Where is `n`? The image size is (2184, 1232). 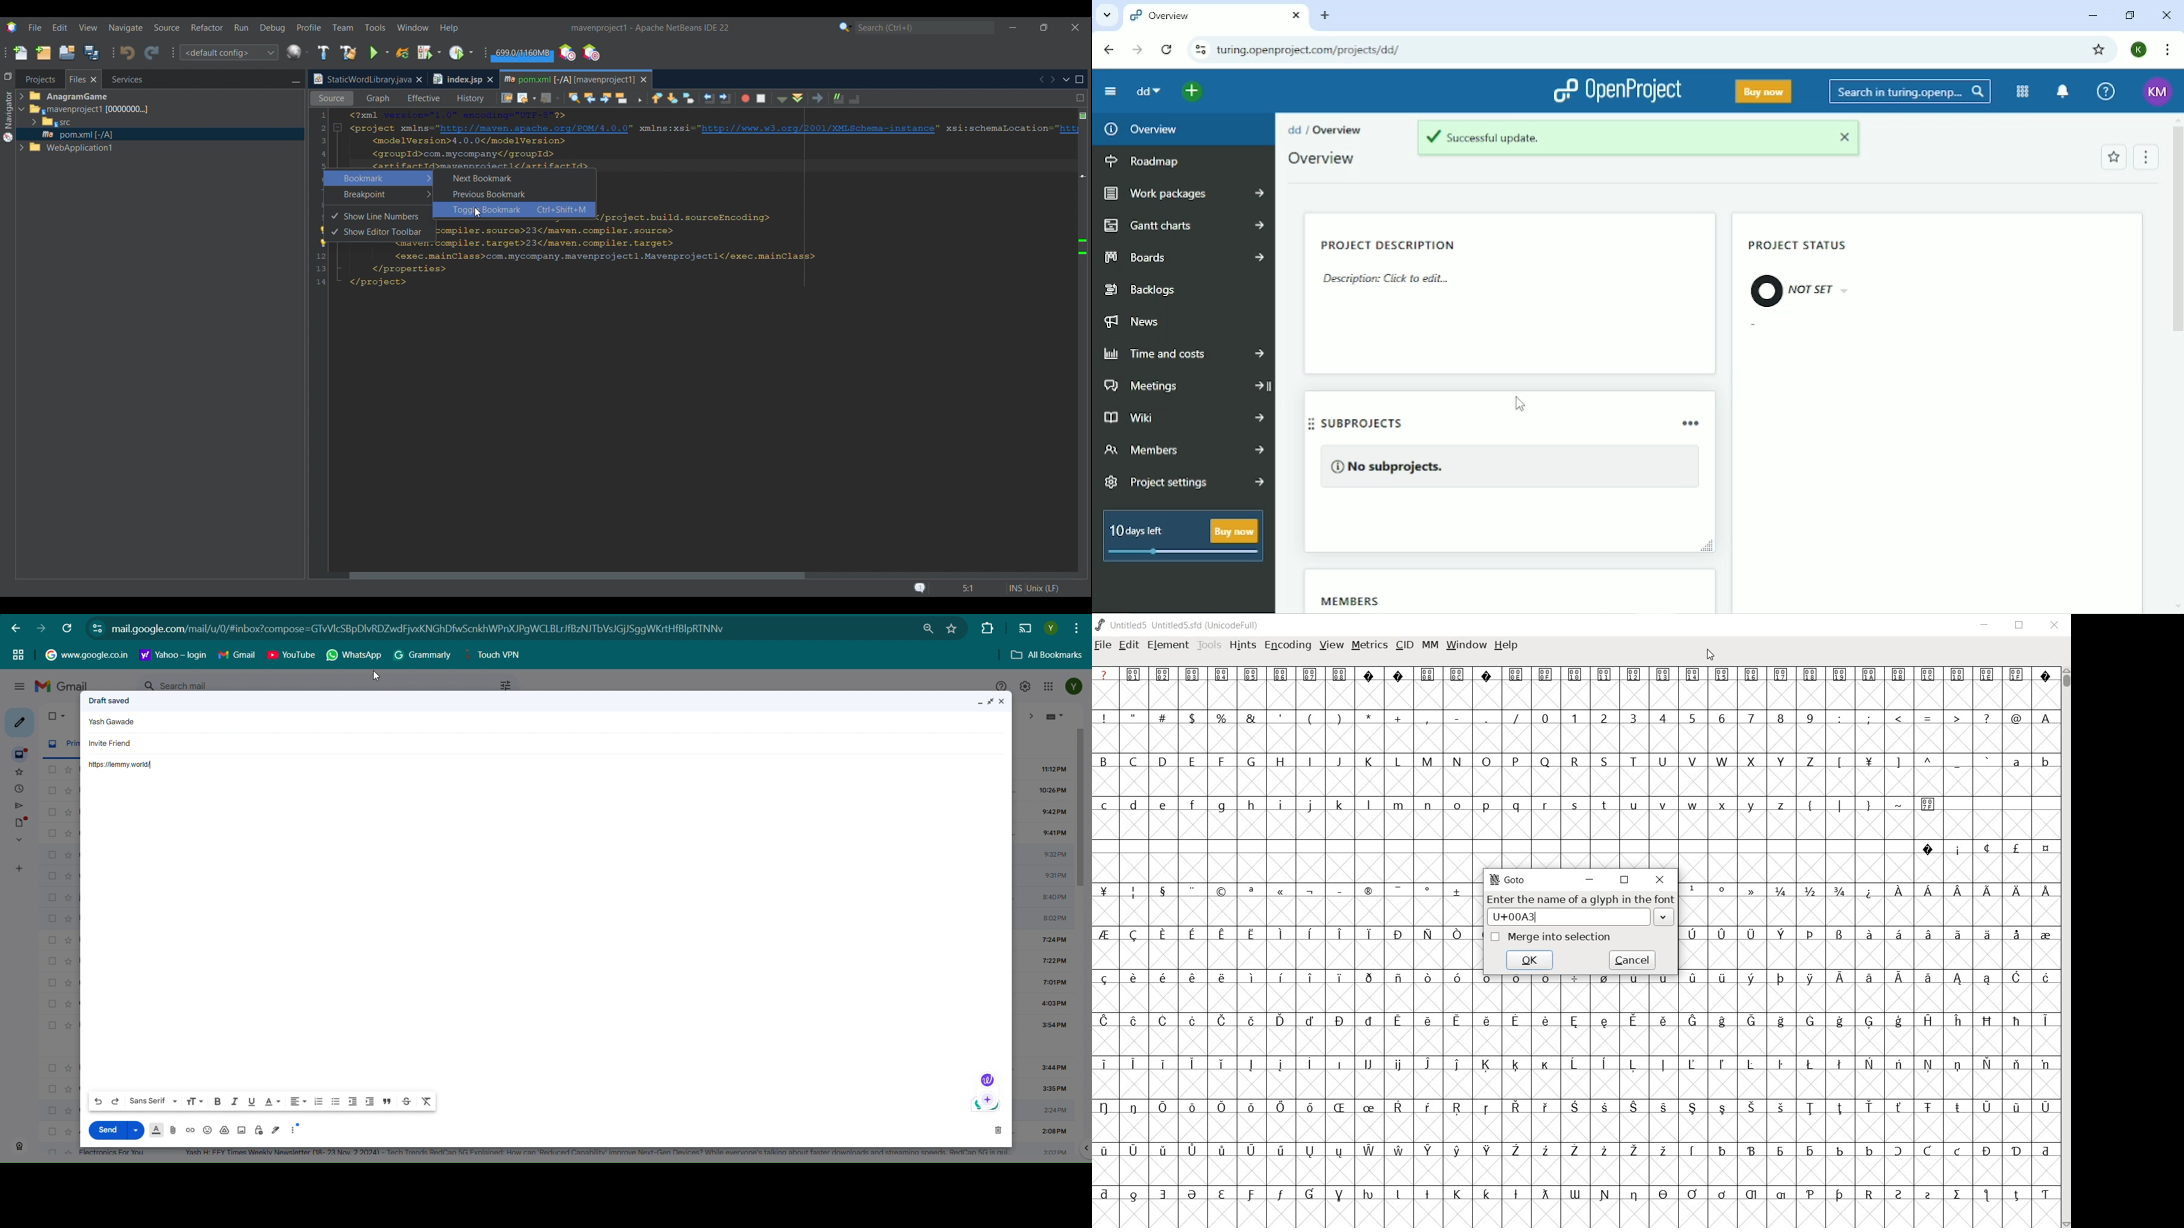 n is located at coordinates (1428, 806).